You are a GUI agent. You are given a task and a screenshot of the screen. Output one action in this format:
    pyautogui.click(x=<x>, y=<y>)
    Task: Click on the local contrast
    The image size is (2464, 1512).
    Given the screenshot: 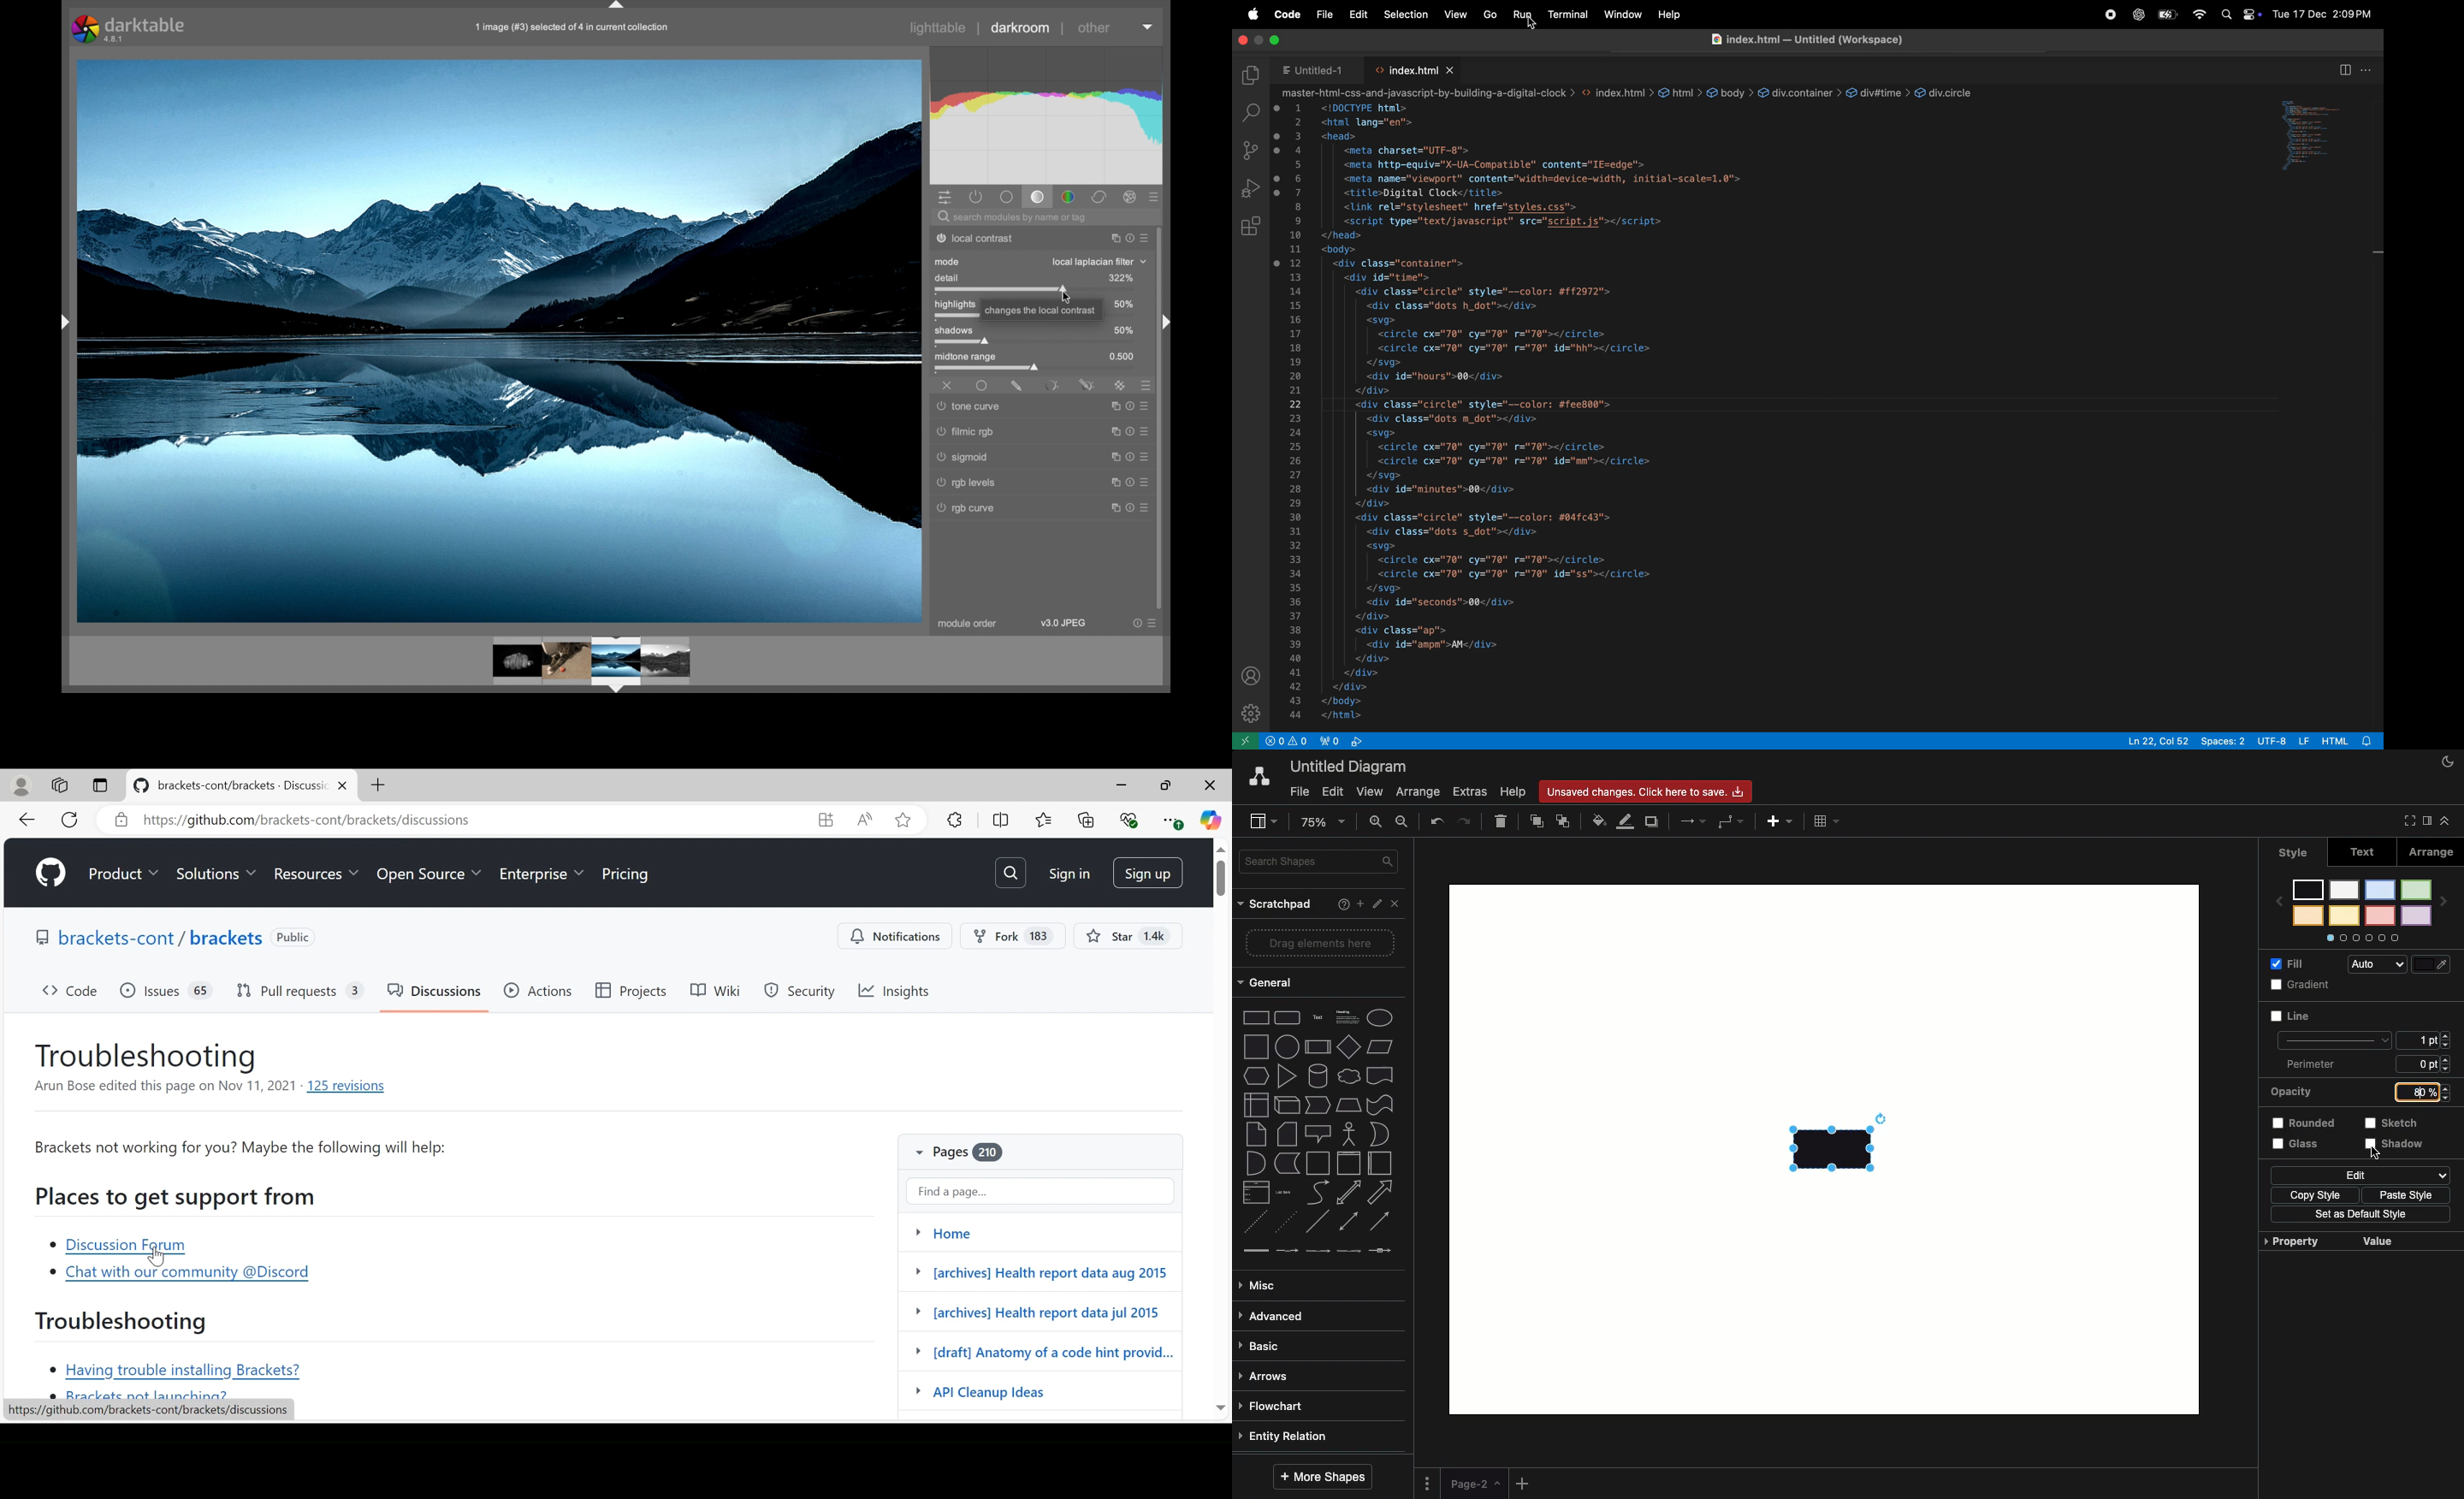 What is the action you would take?
    pyautogui.click(x=975, y=237)
    